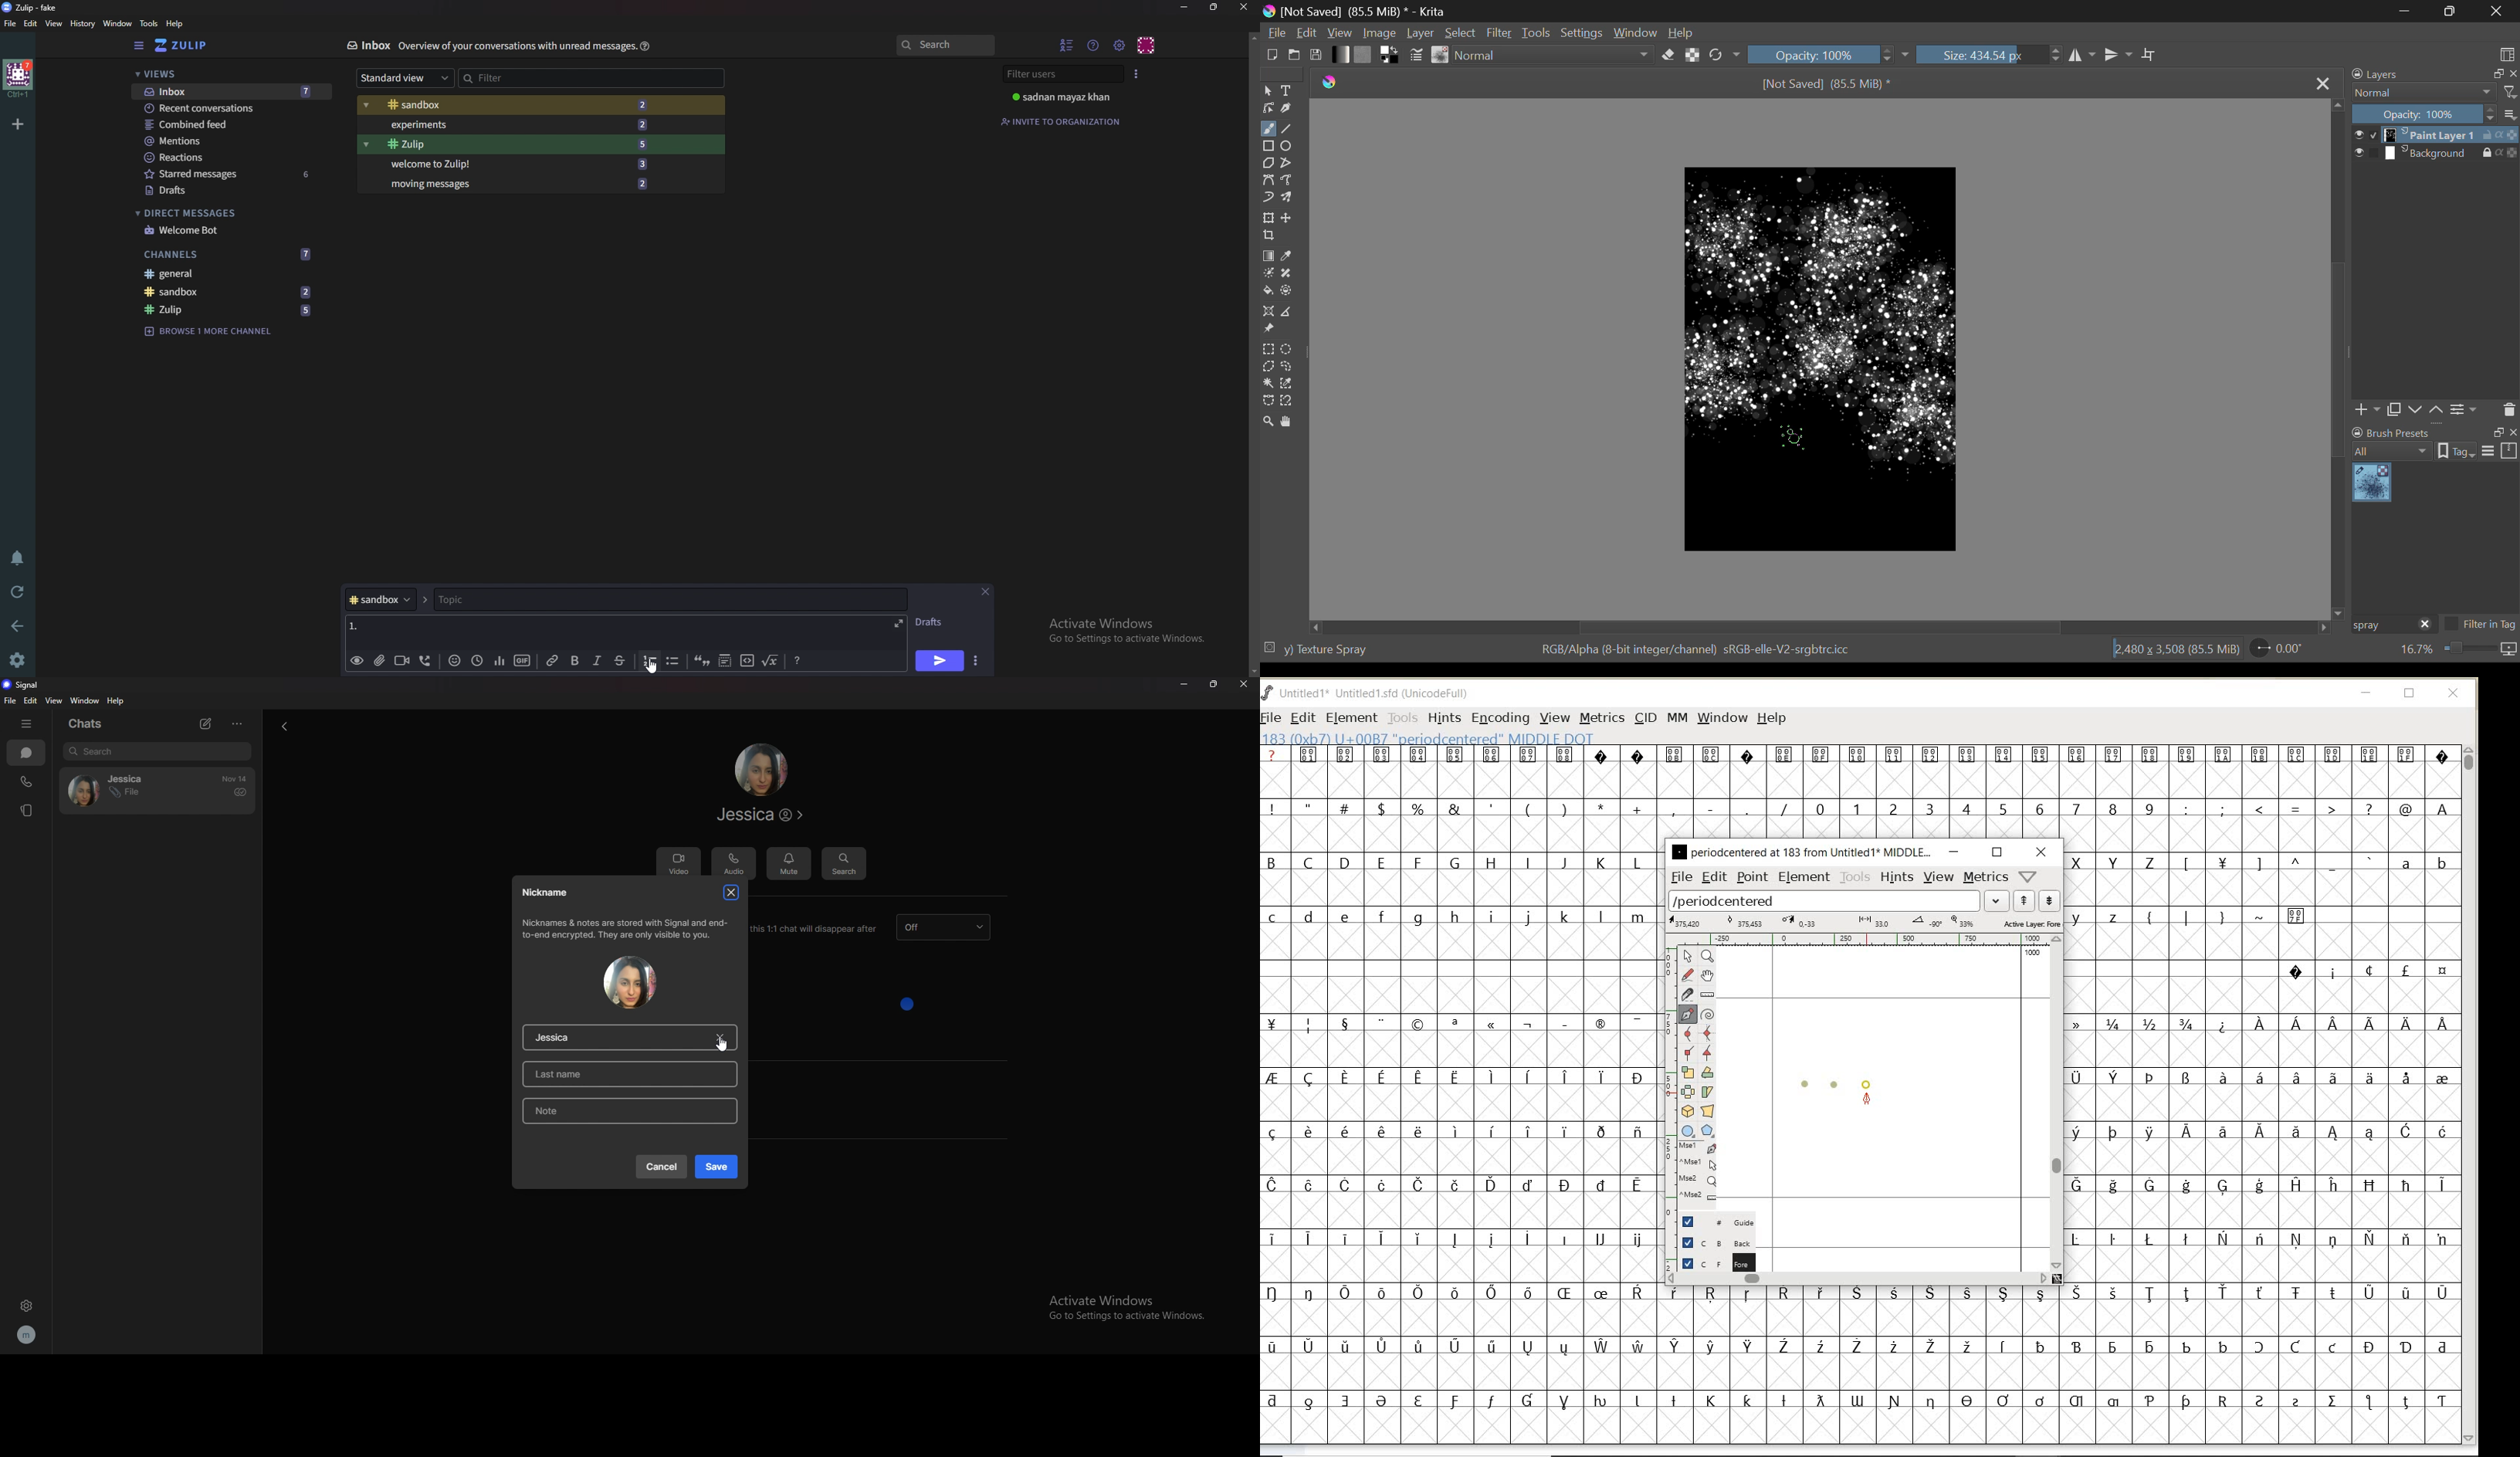  What do you see at coordinates (518, 105) in the screenshot?
I see `Sandbox` at bounding box center [518, 105].